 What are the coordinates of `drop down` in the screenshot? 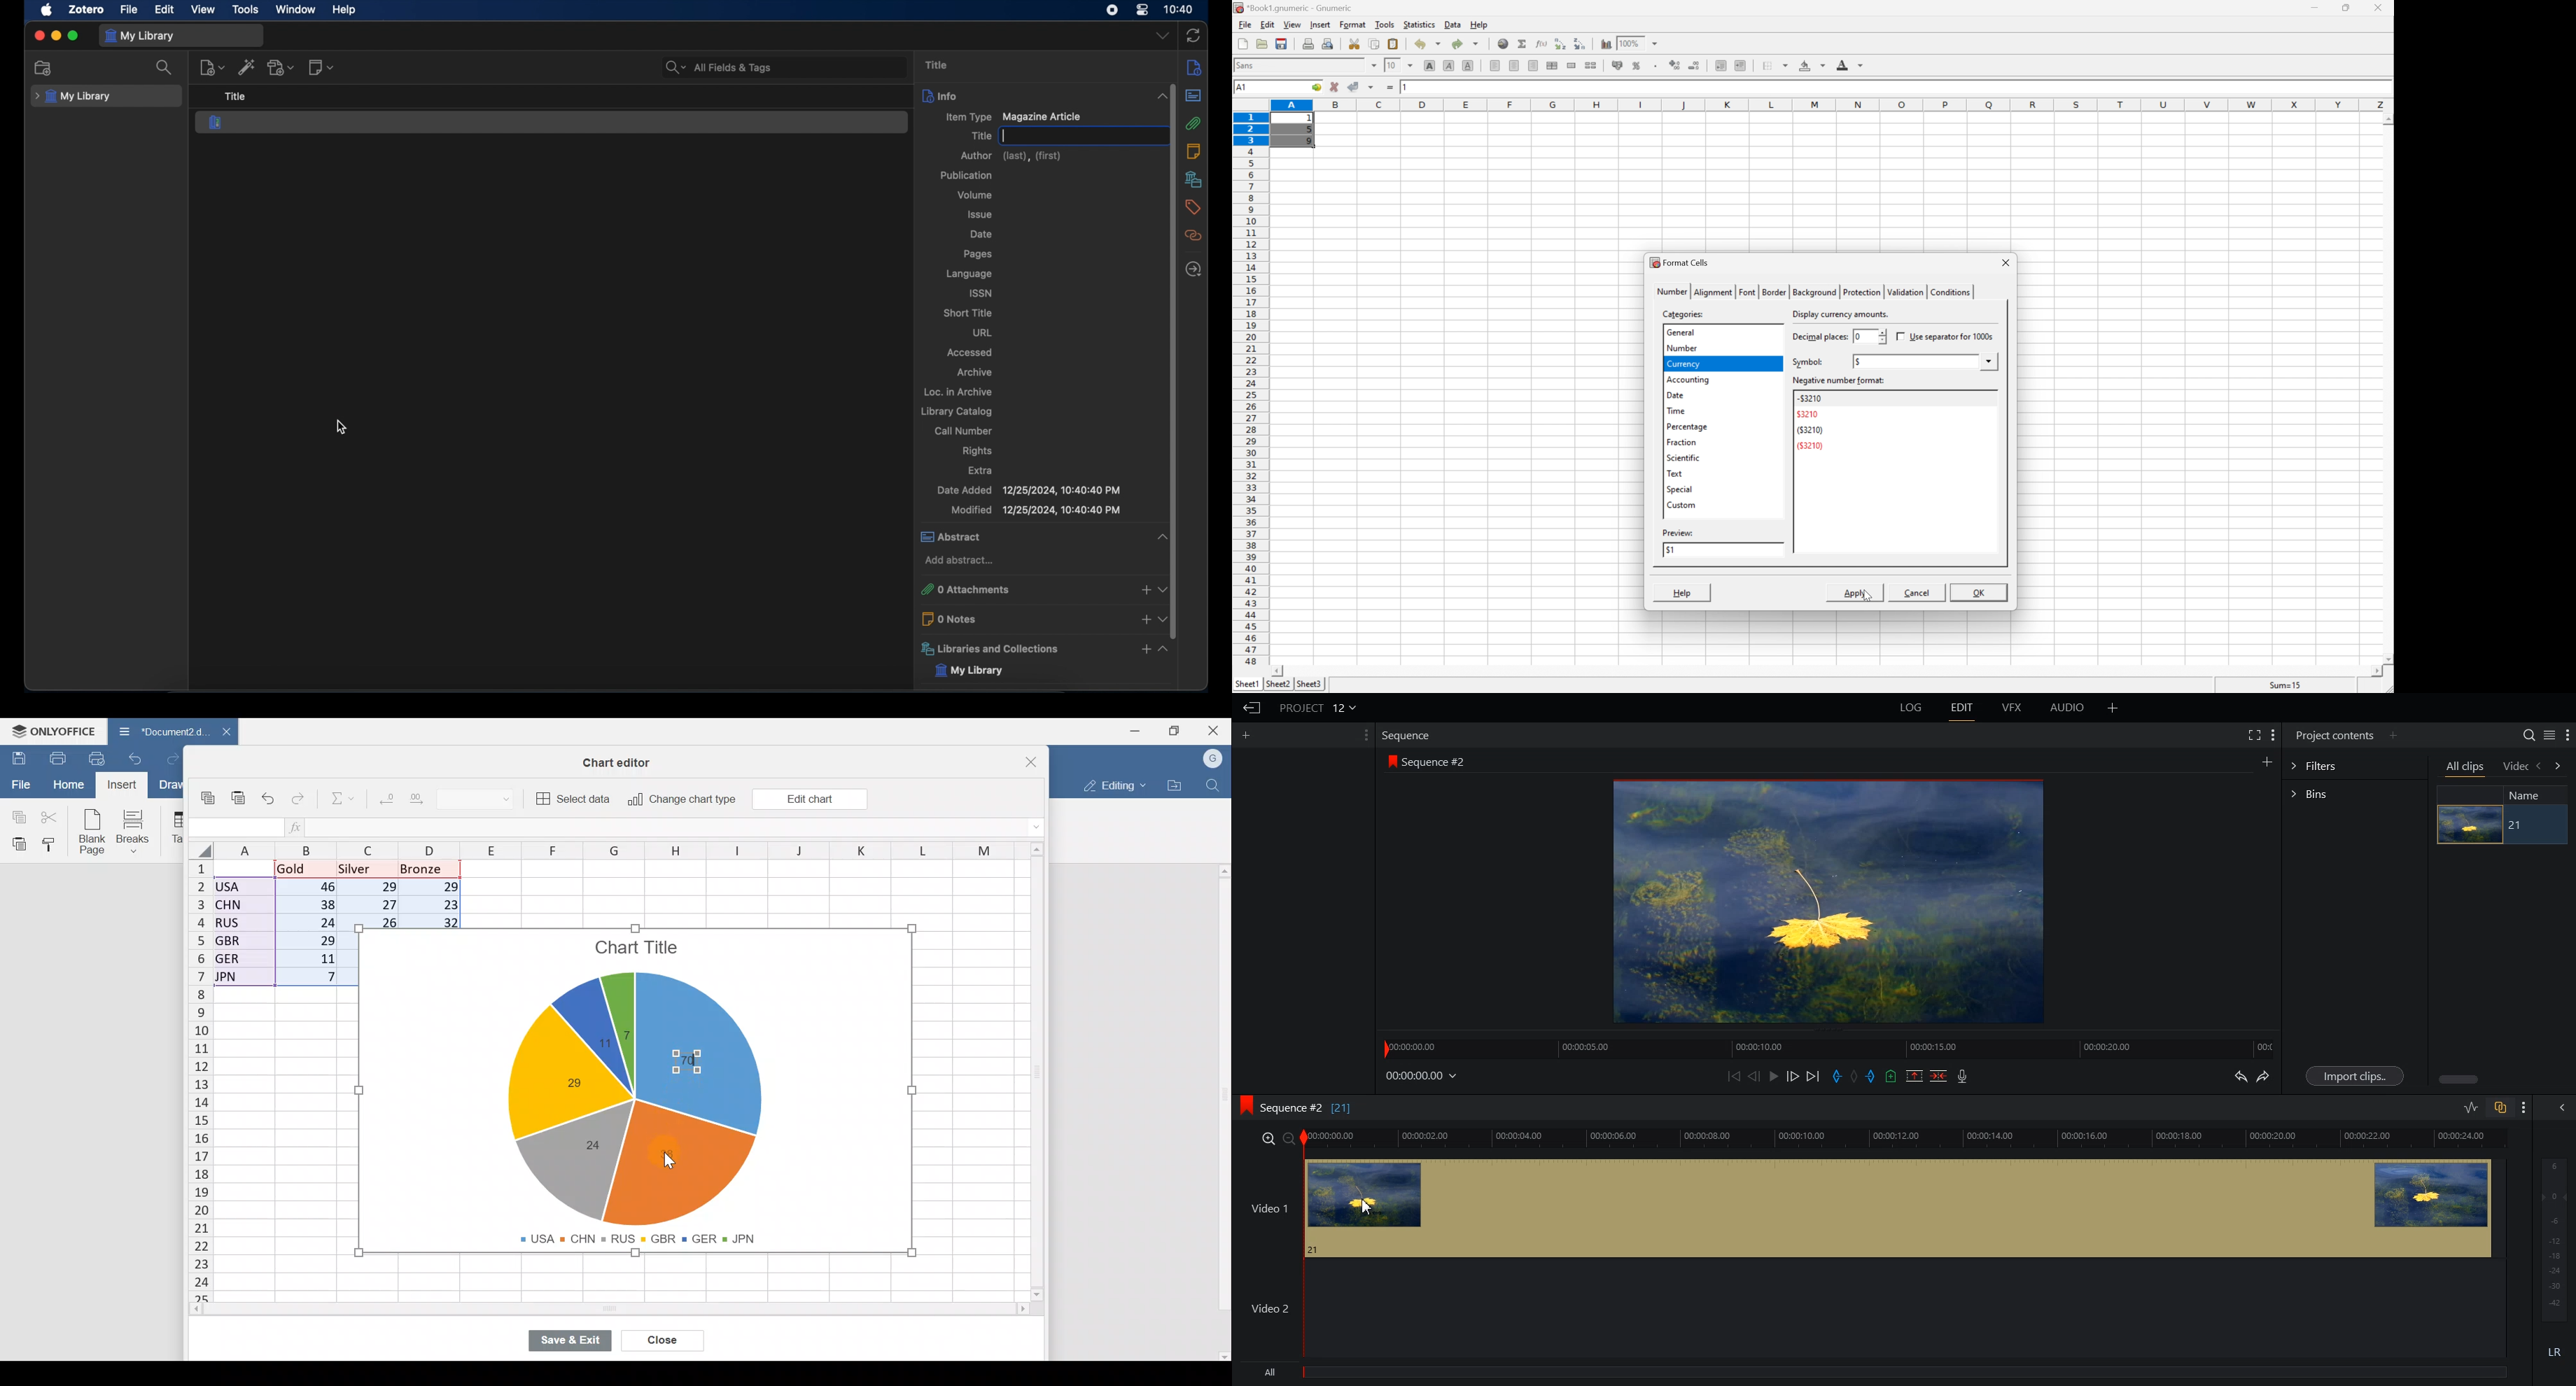 It's located at (1657, 43).